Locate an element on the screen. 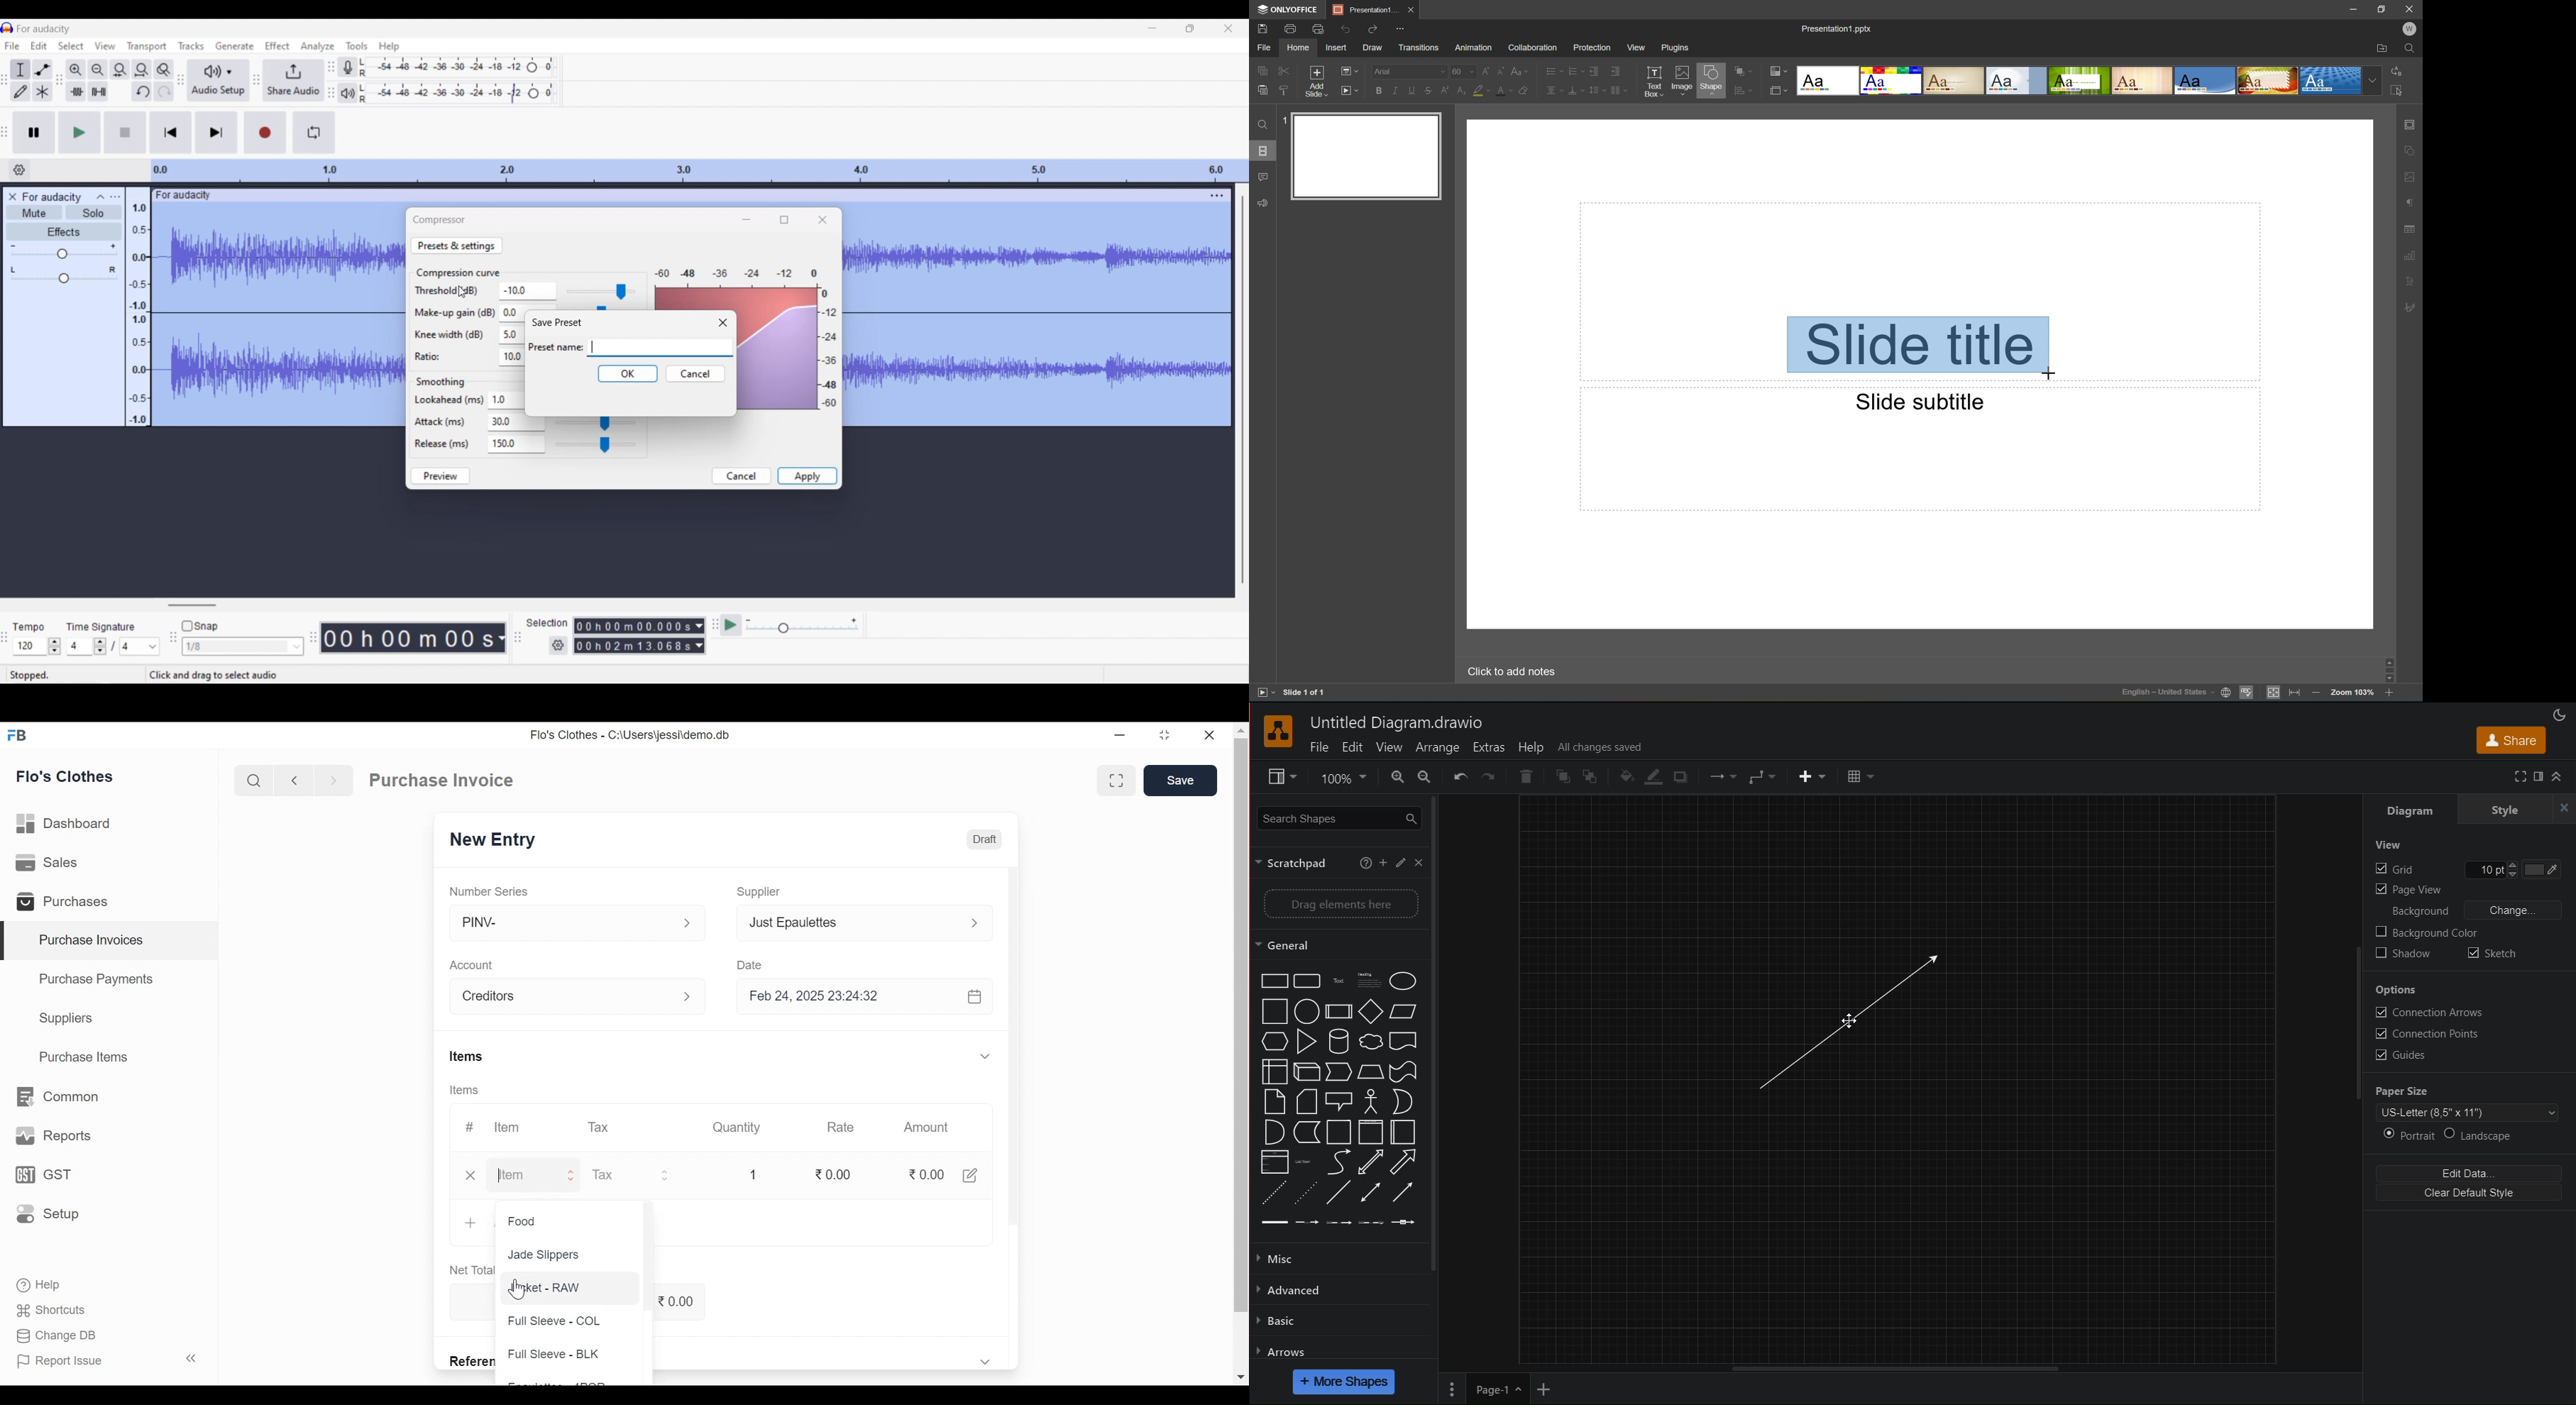  Full Sleeve - COL is located at coordinates (556, 1319).